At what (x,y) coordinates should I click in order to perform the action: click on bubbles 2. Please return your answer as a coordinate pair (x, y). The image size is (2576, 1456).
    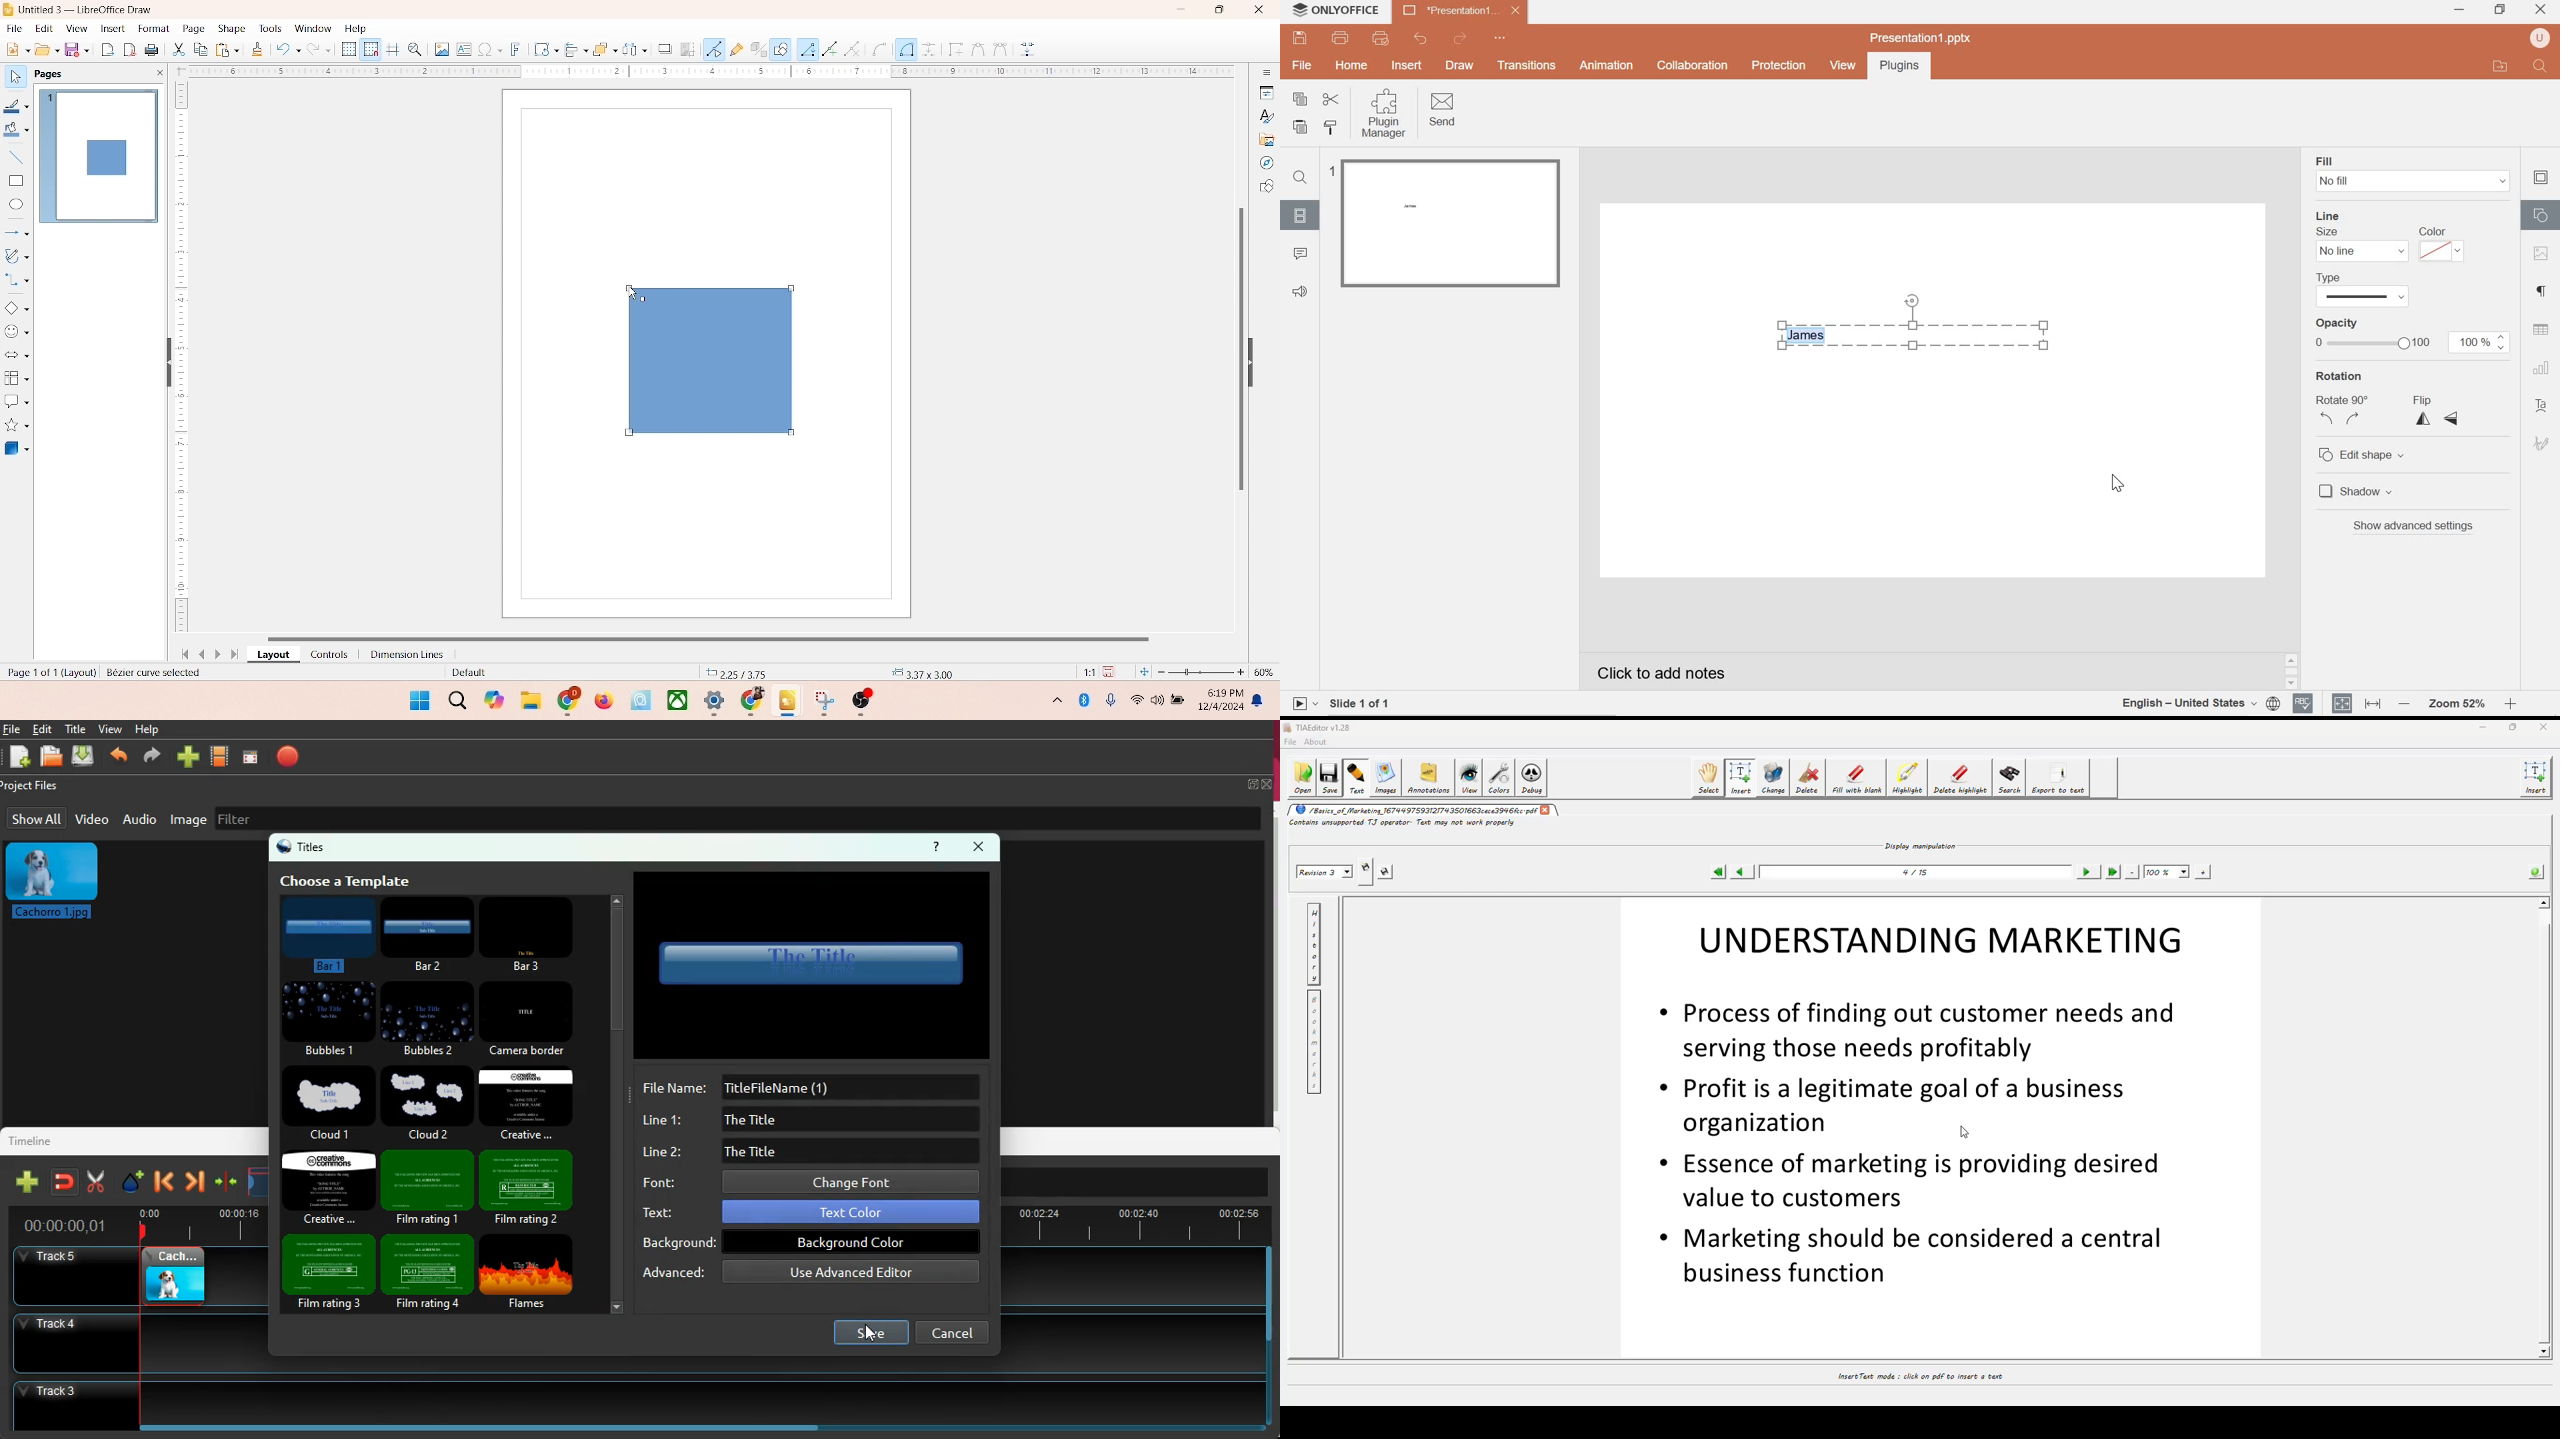
    Looking at the image, I should click on (426, 1019).